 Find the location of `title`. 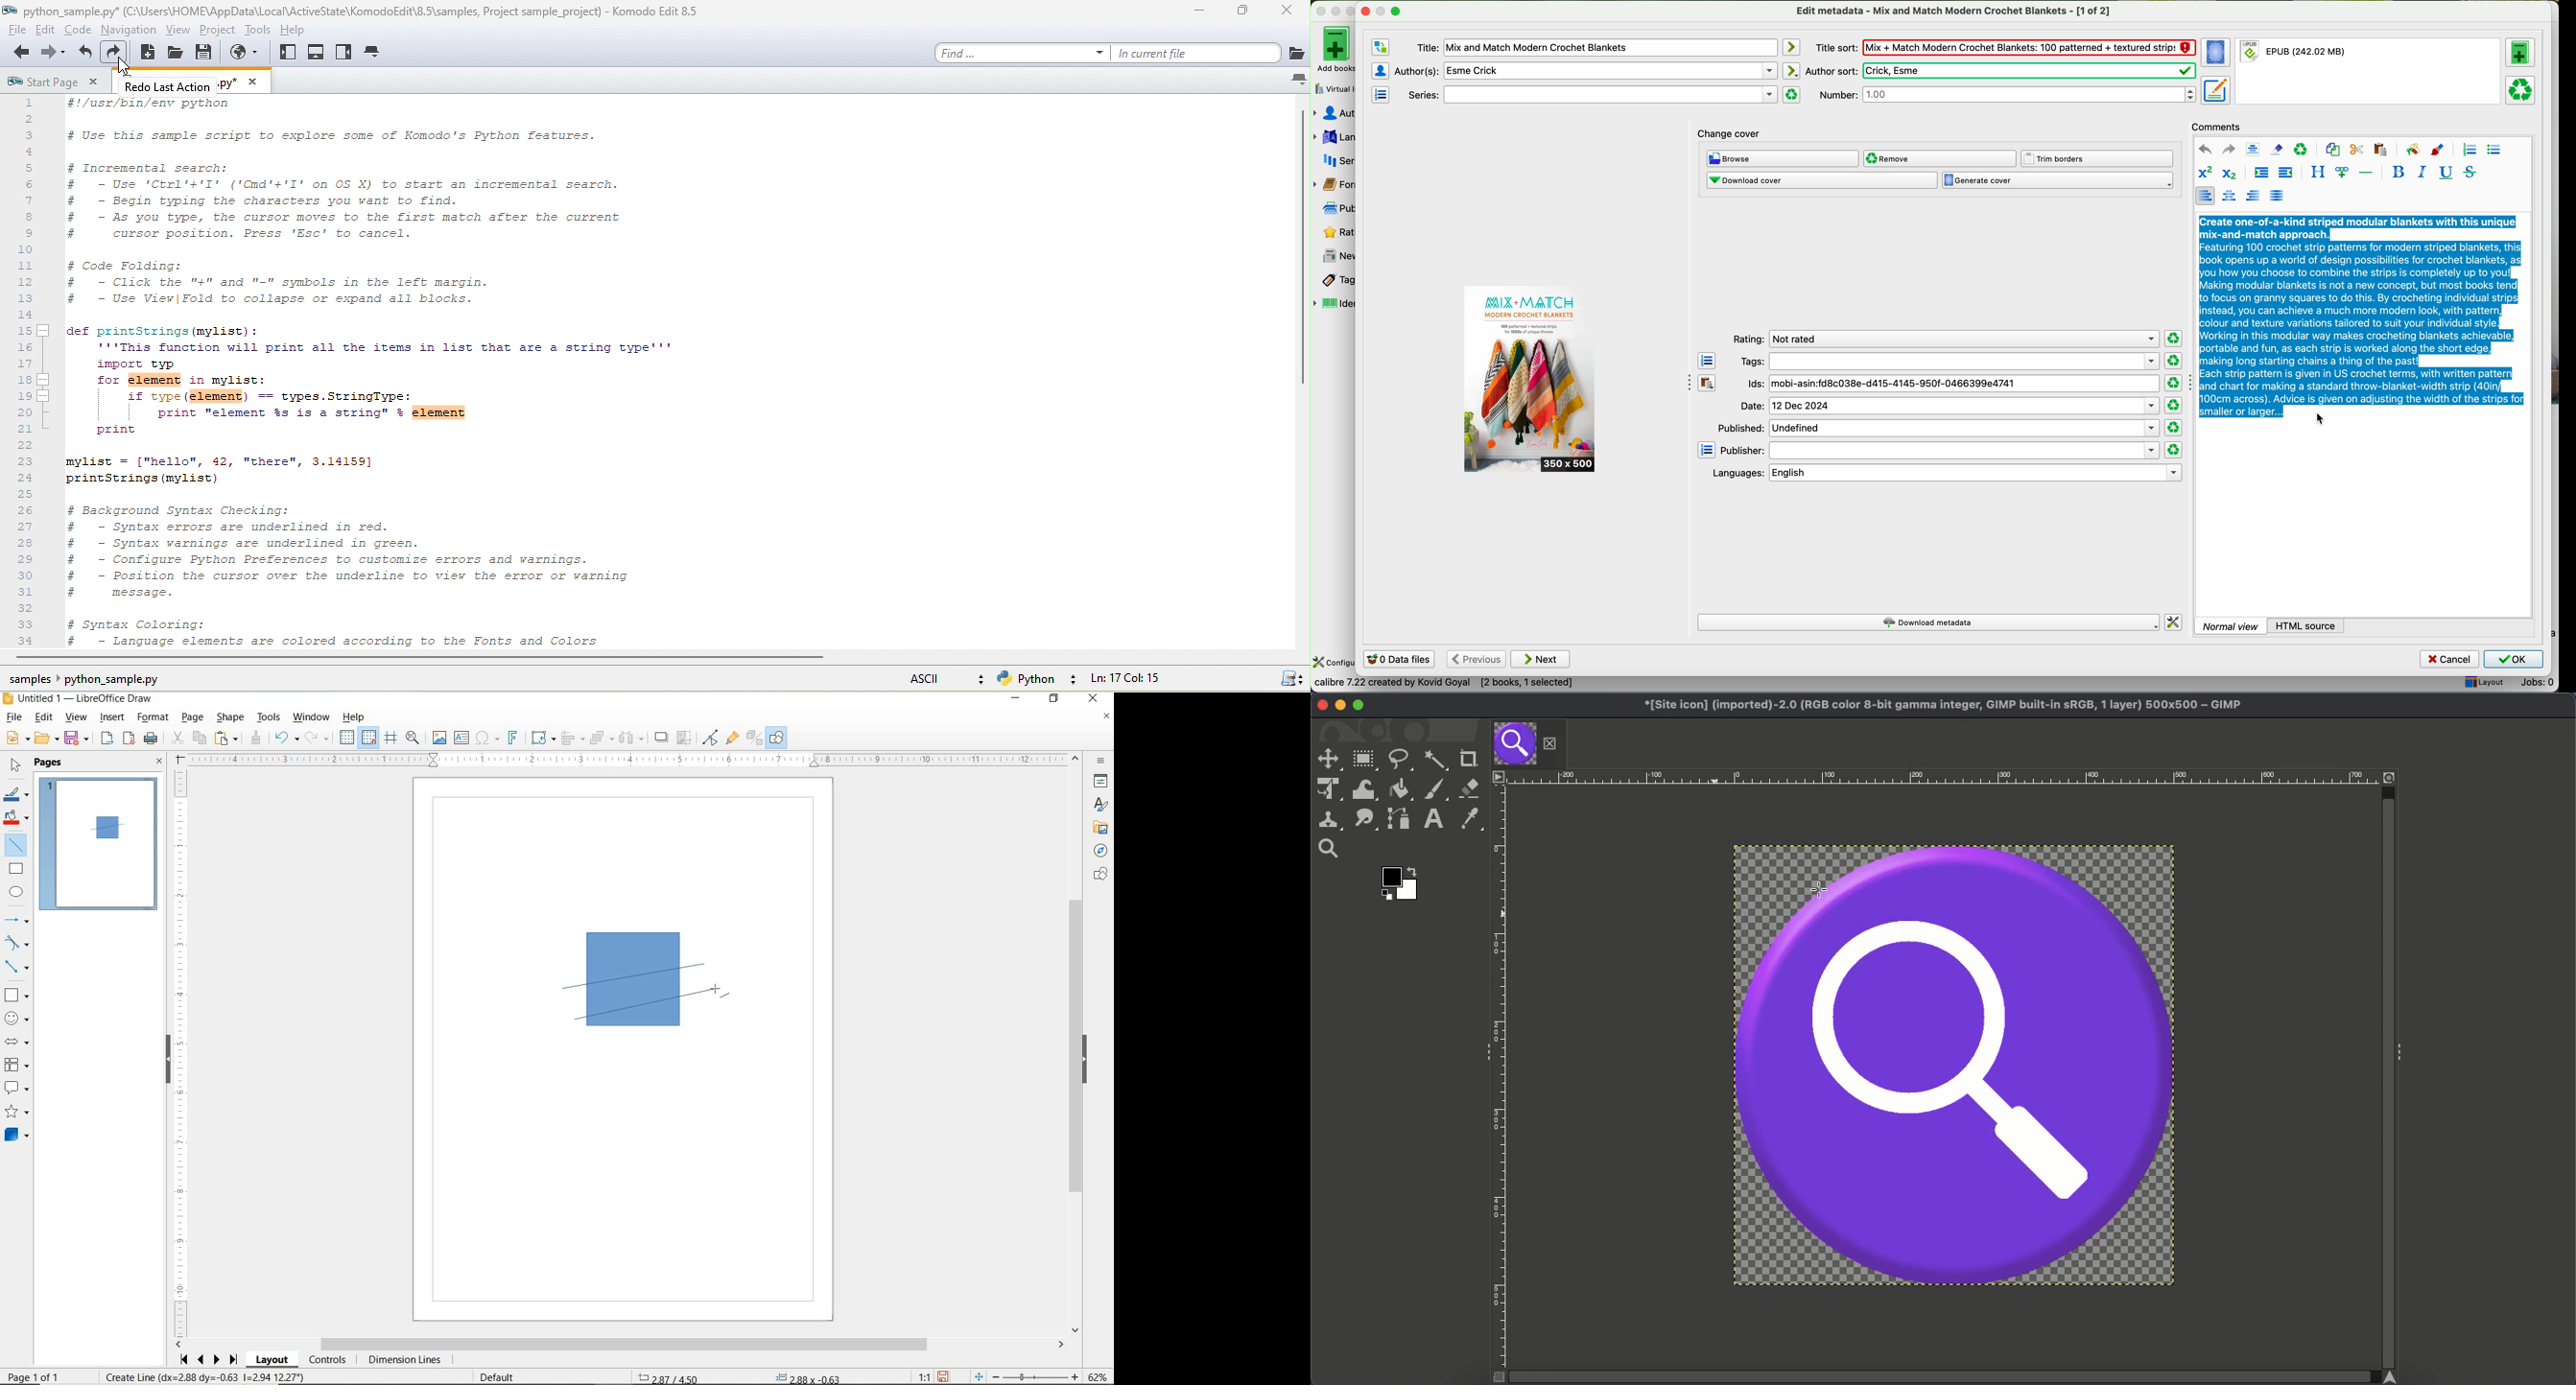

title is located at coordinates (1596, 48).